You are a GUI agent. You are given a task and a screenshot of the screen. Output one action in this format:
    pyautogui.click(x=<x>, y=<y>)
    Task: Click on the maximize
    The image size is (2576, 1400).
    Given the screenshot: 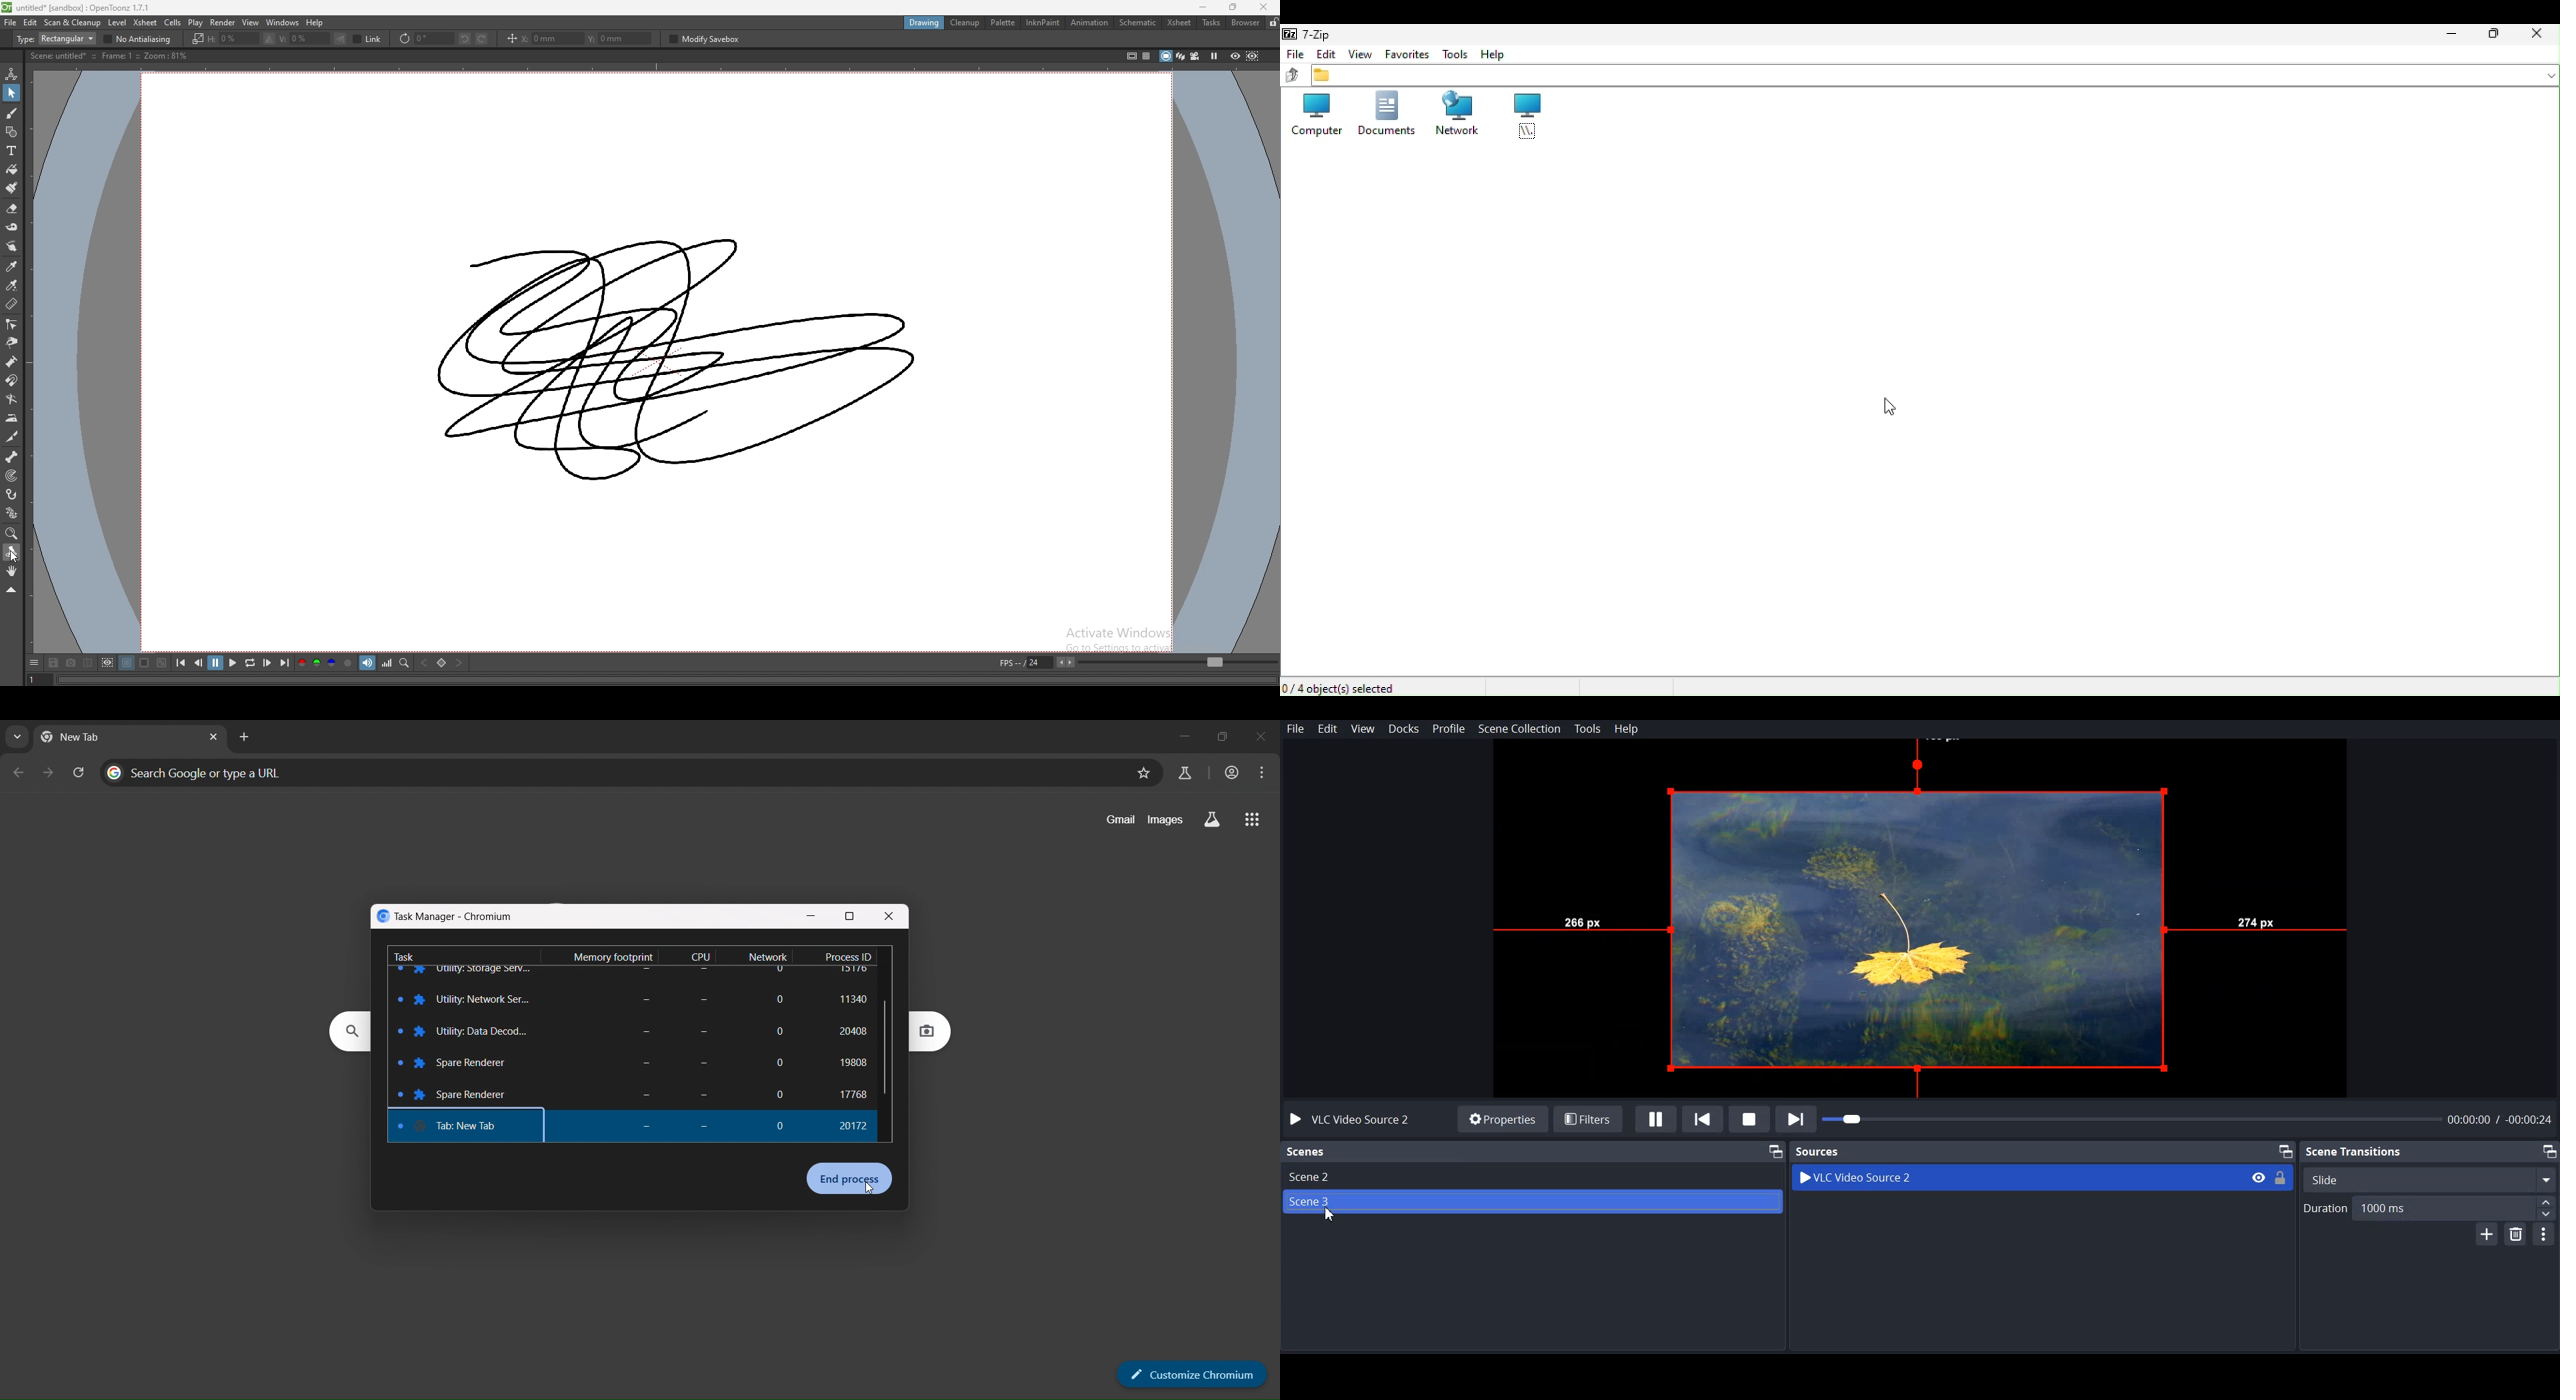 What is the action you would take?
    pyautogui.click(x=1223, y=733)
    